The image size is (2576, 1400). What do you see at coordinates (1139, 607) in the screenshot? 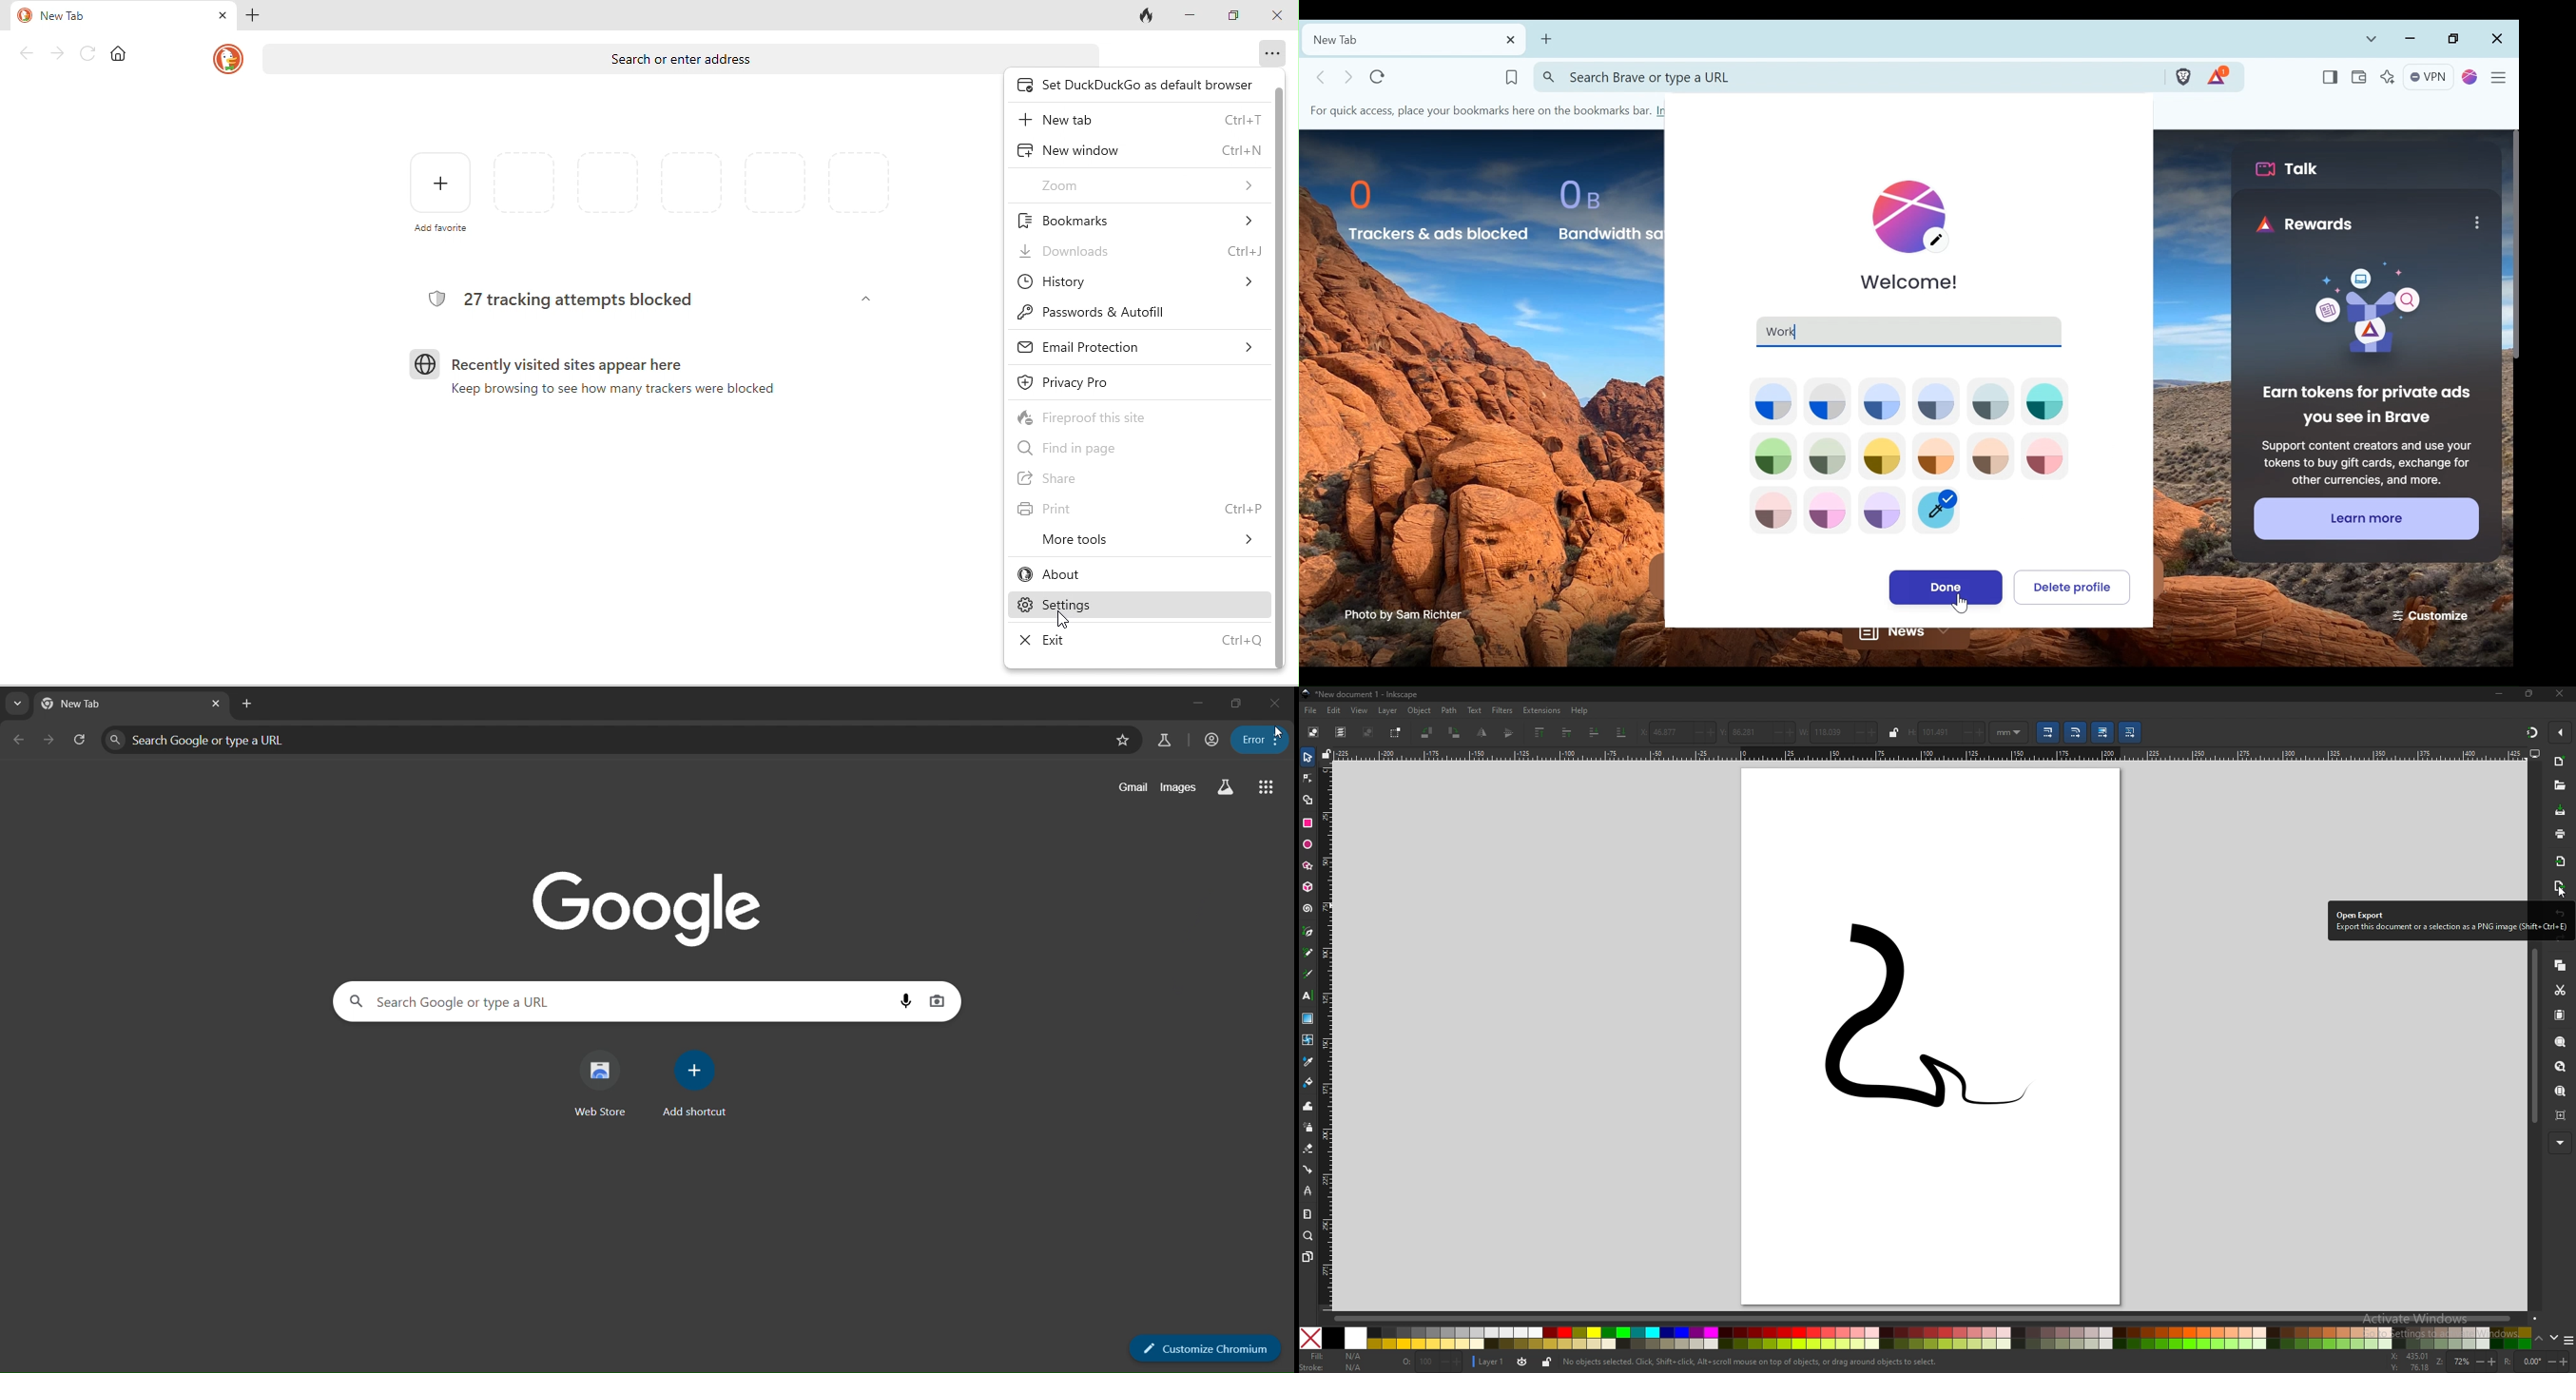
I see `settings` at bounding box center [1139, 607].